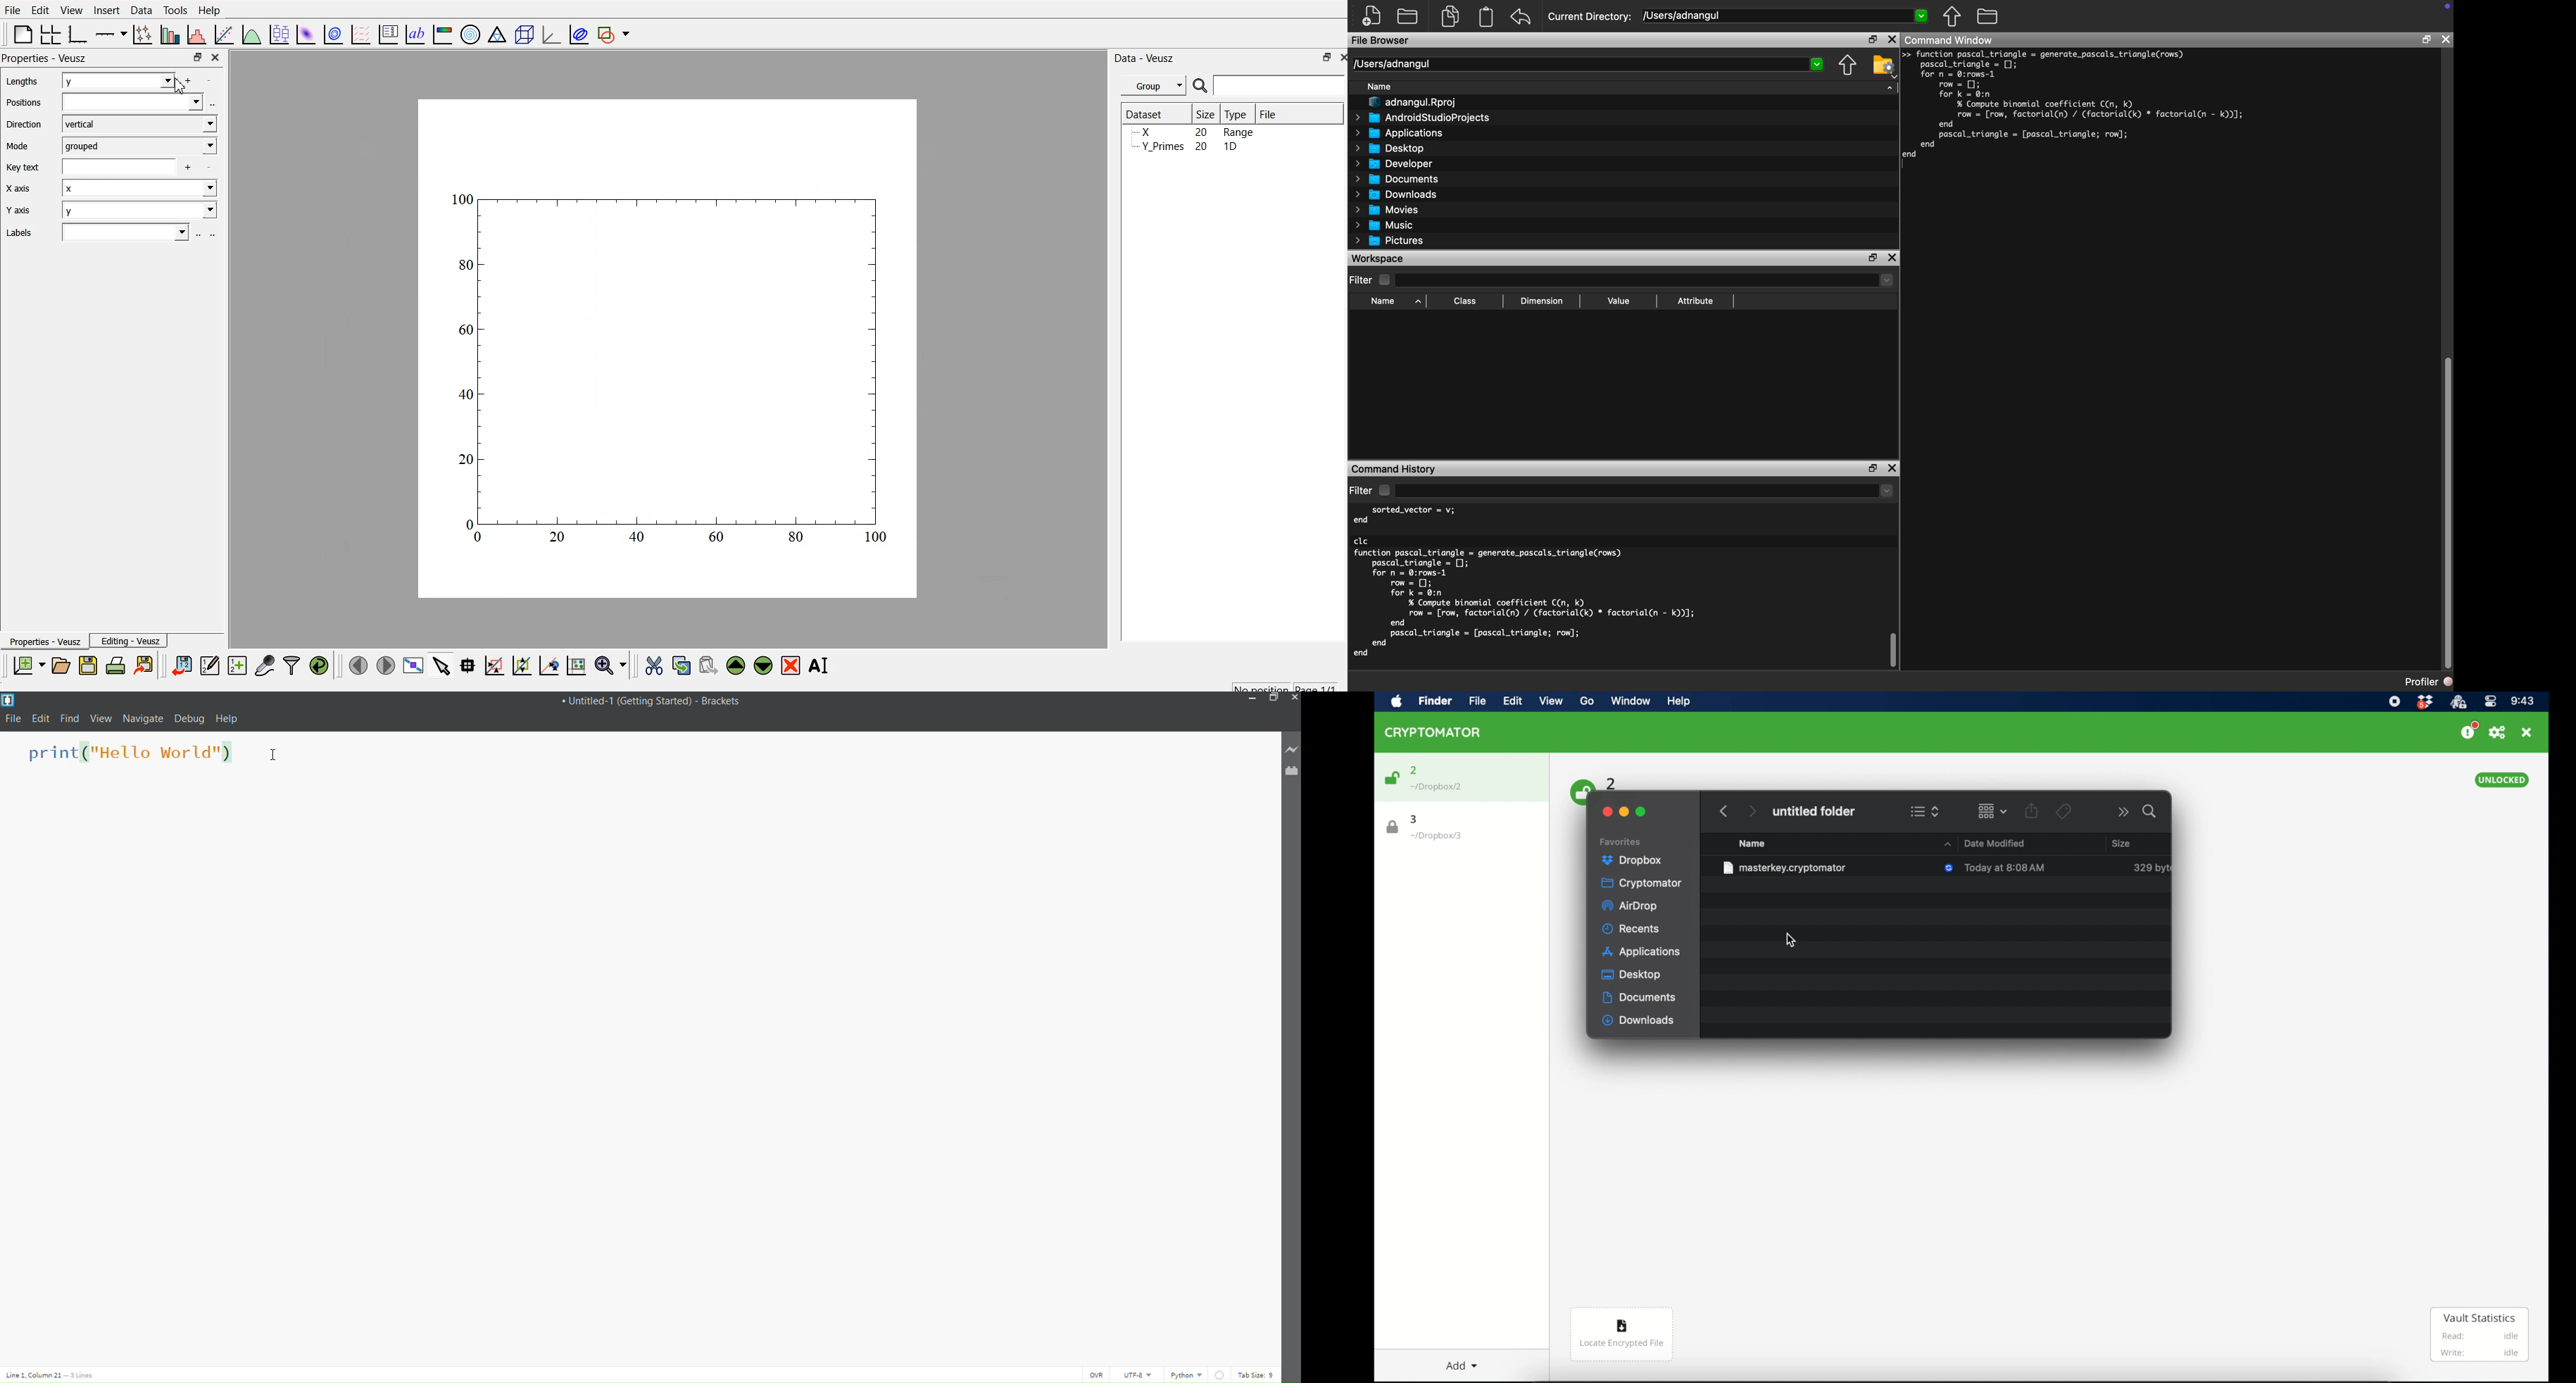 This screenshot has width=2576, height=1400. What do you see at coordinates (1872, 39) in the screenshot?
I see `Restore Down` at bounding box center [1872, 39].